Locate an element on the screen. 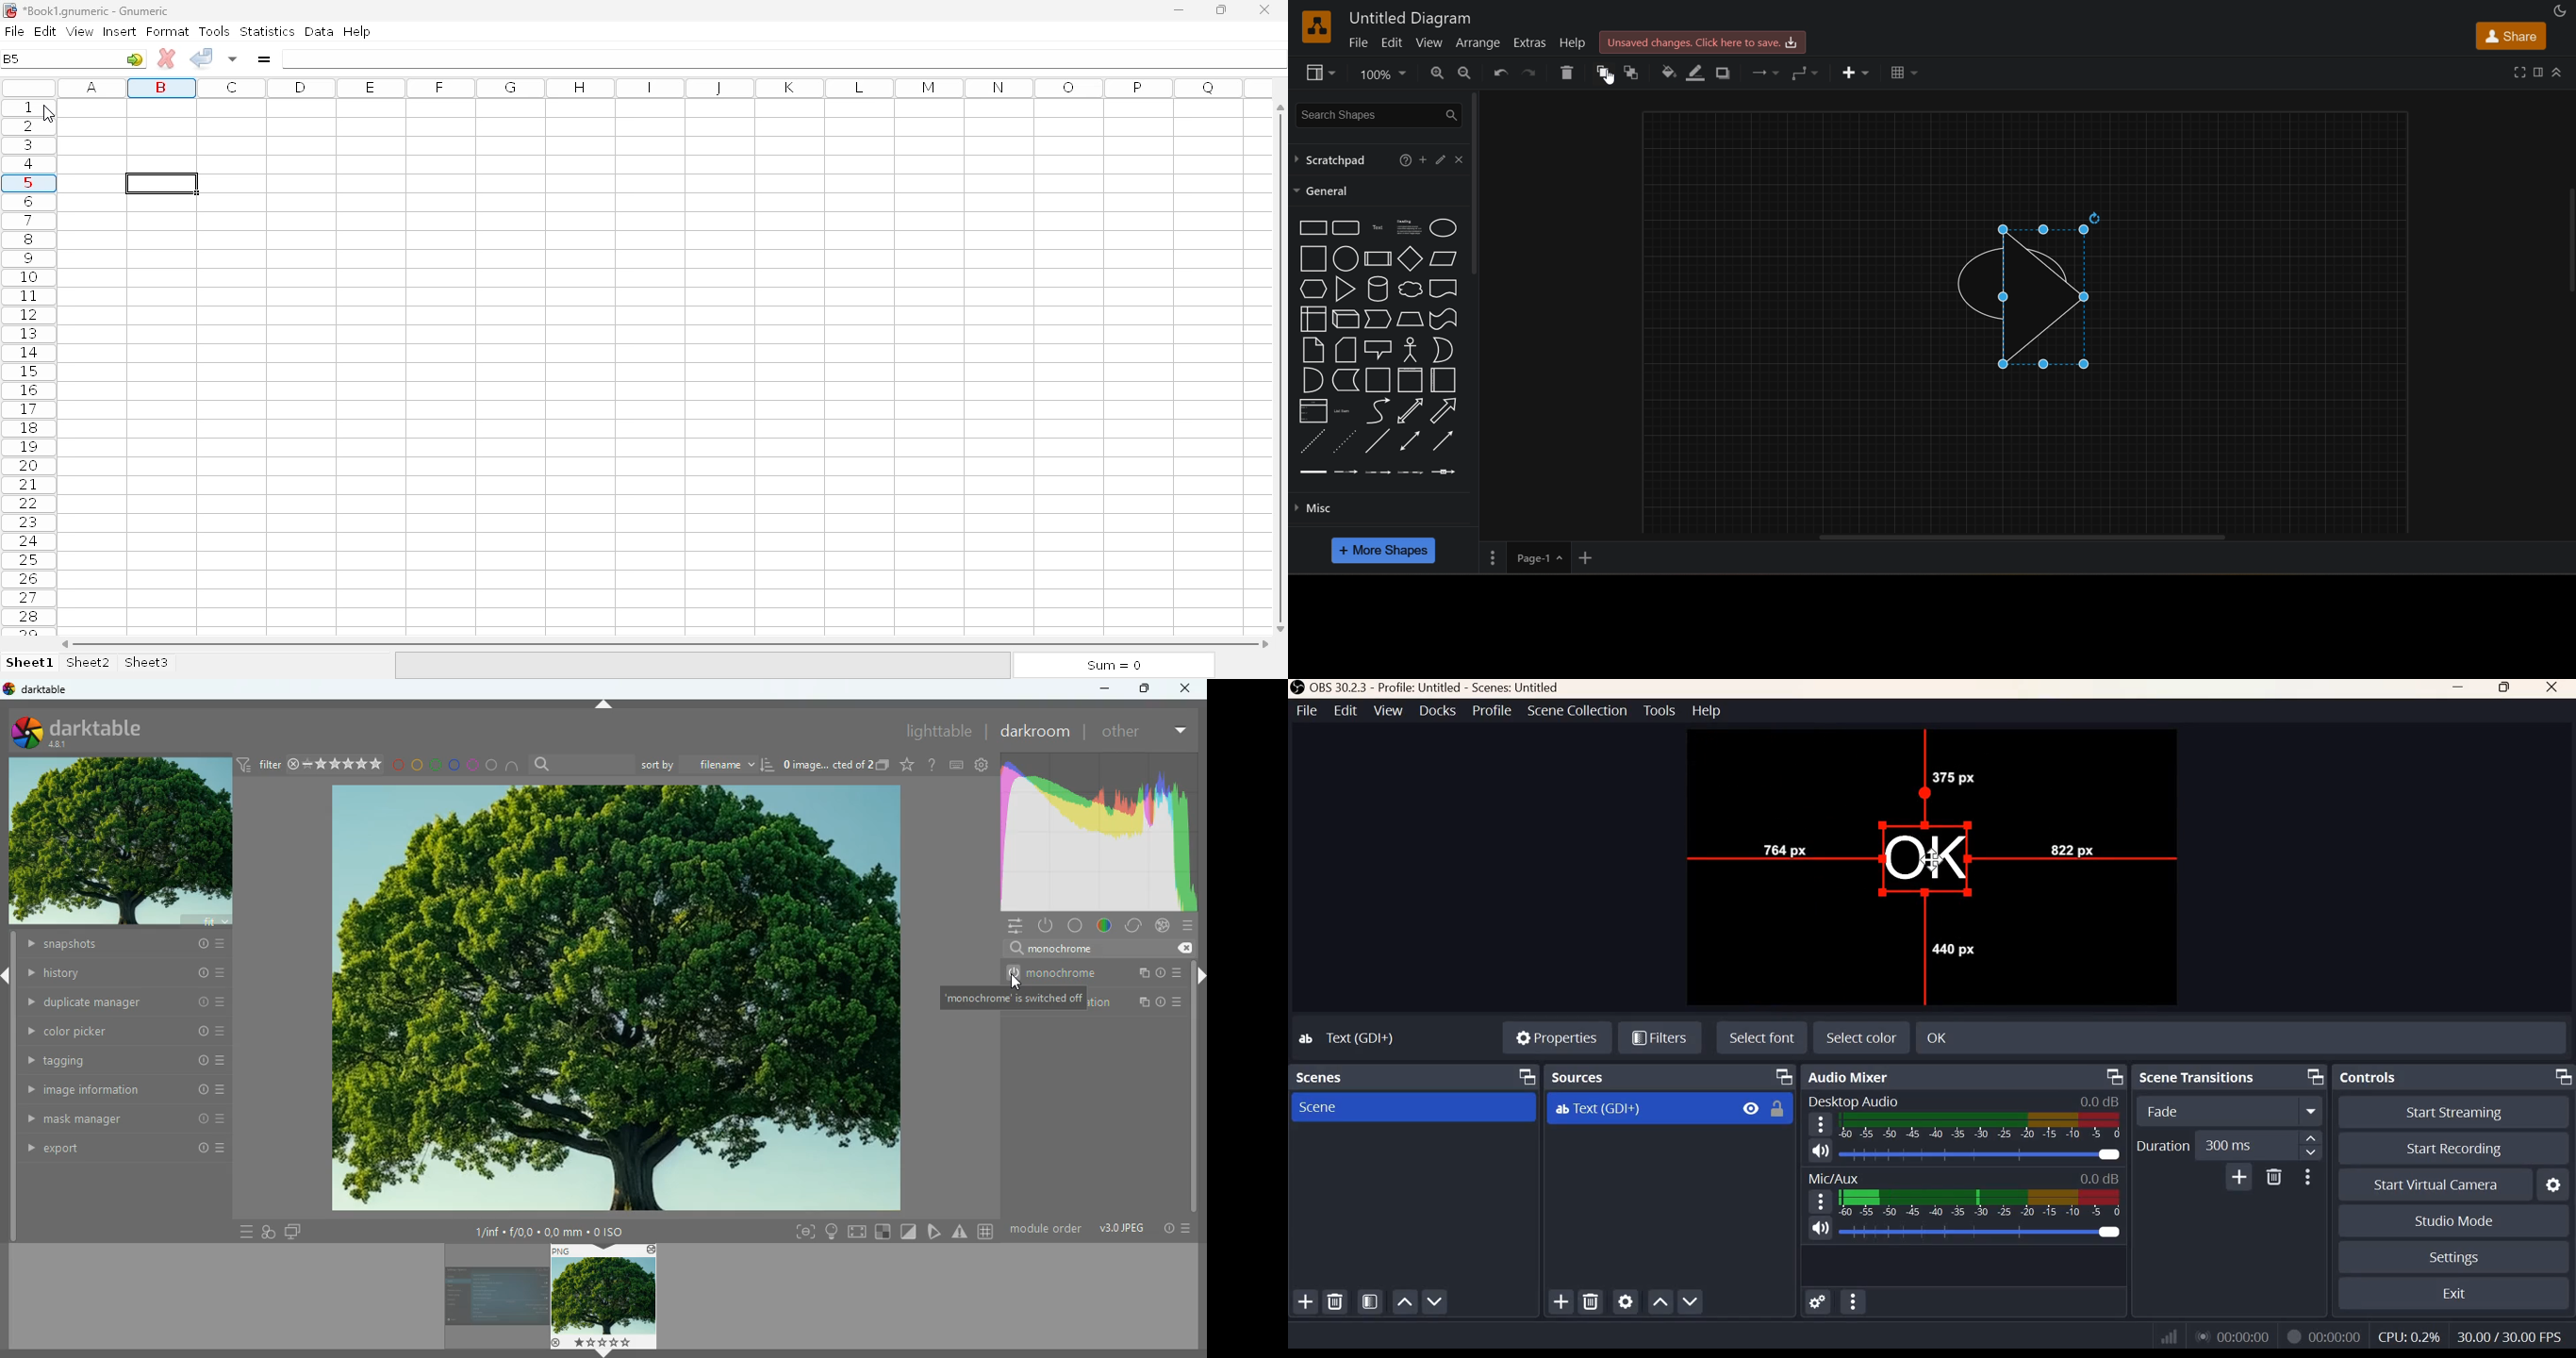 Image resolution: width=2576 pixels, height=1372 pixels. Properties is located at coordinates (1557, 1035).